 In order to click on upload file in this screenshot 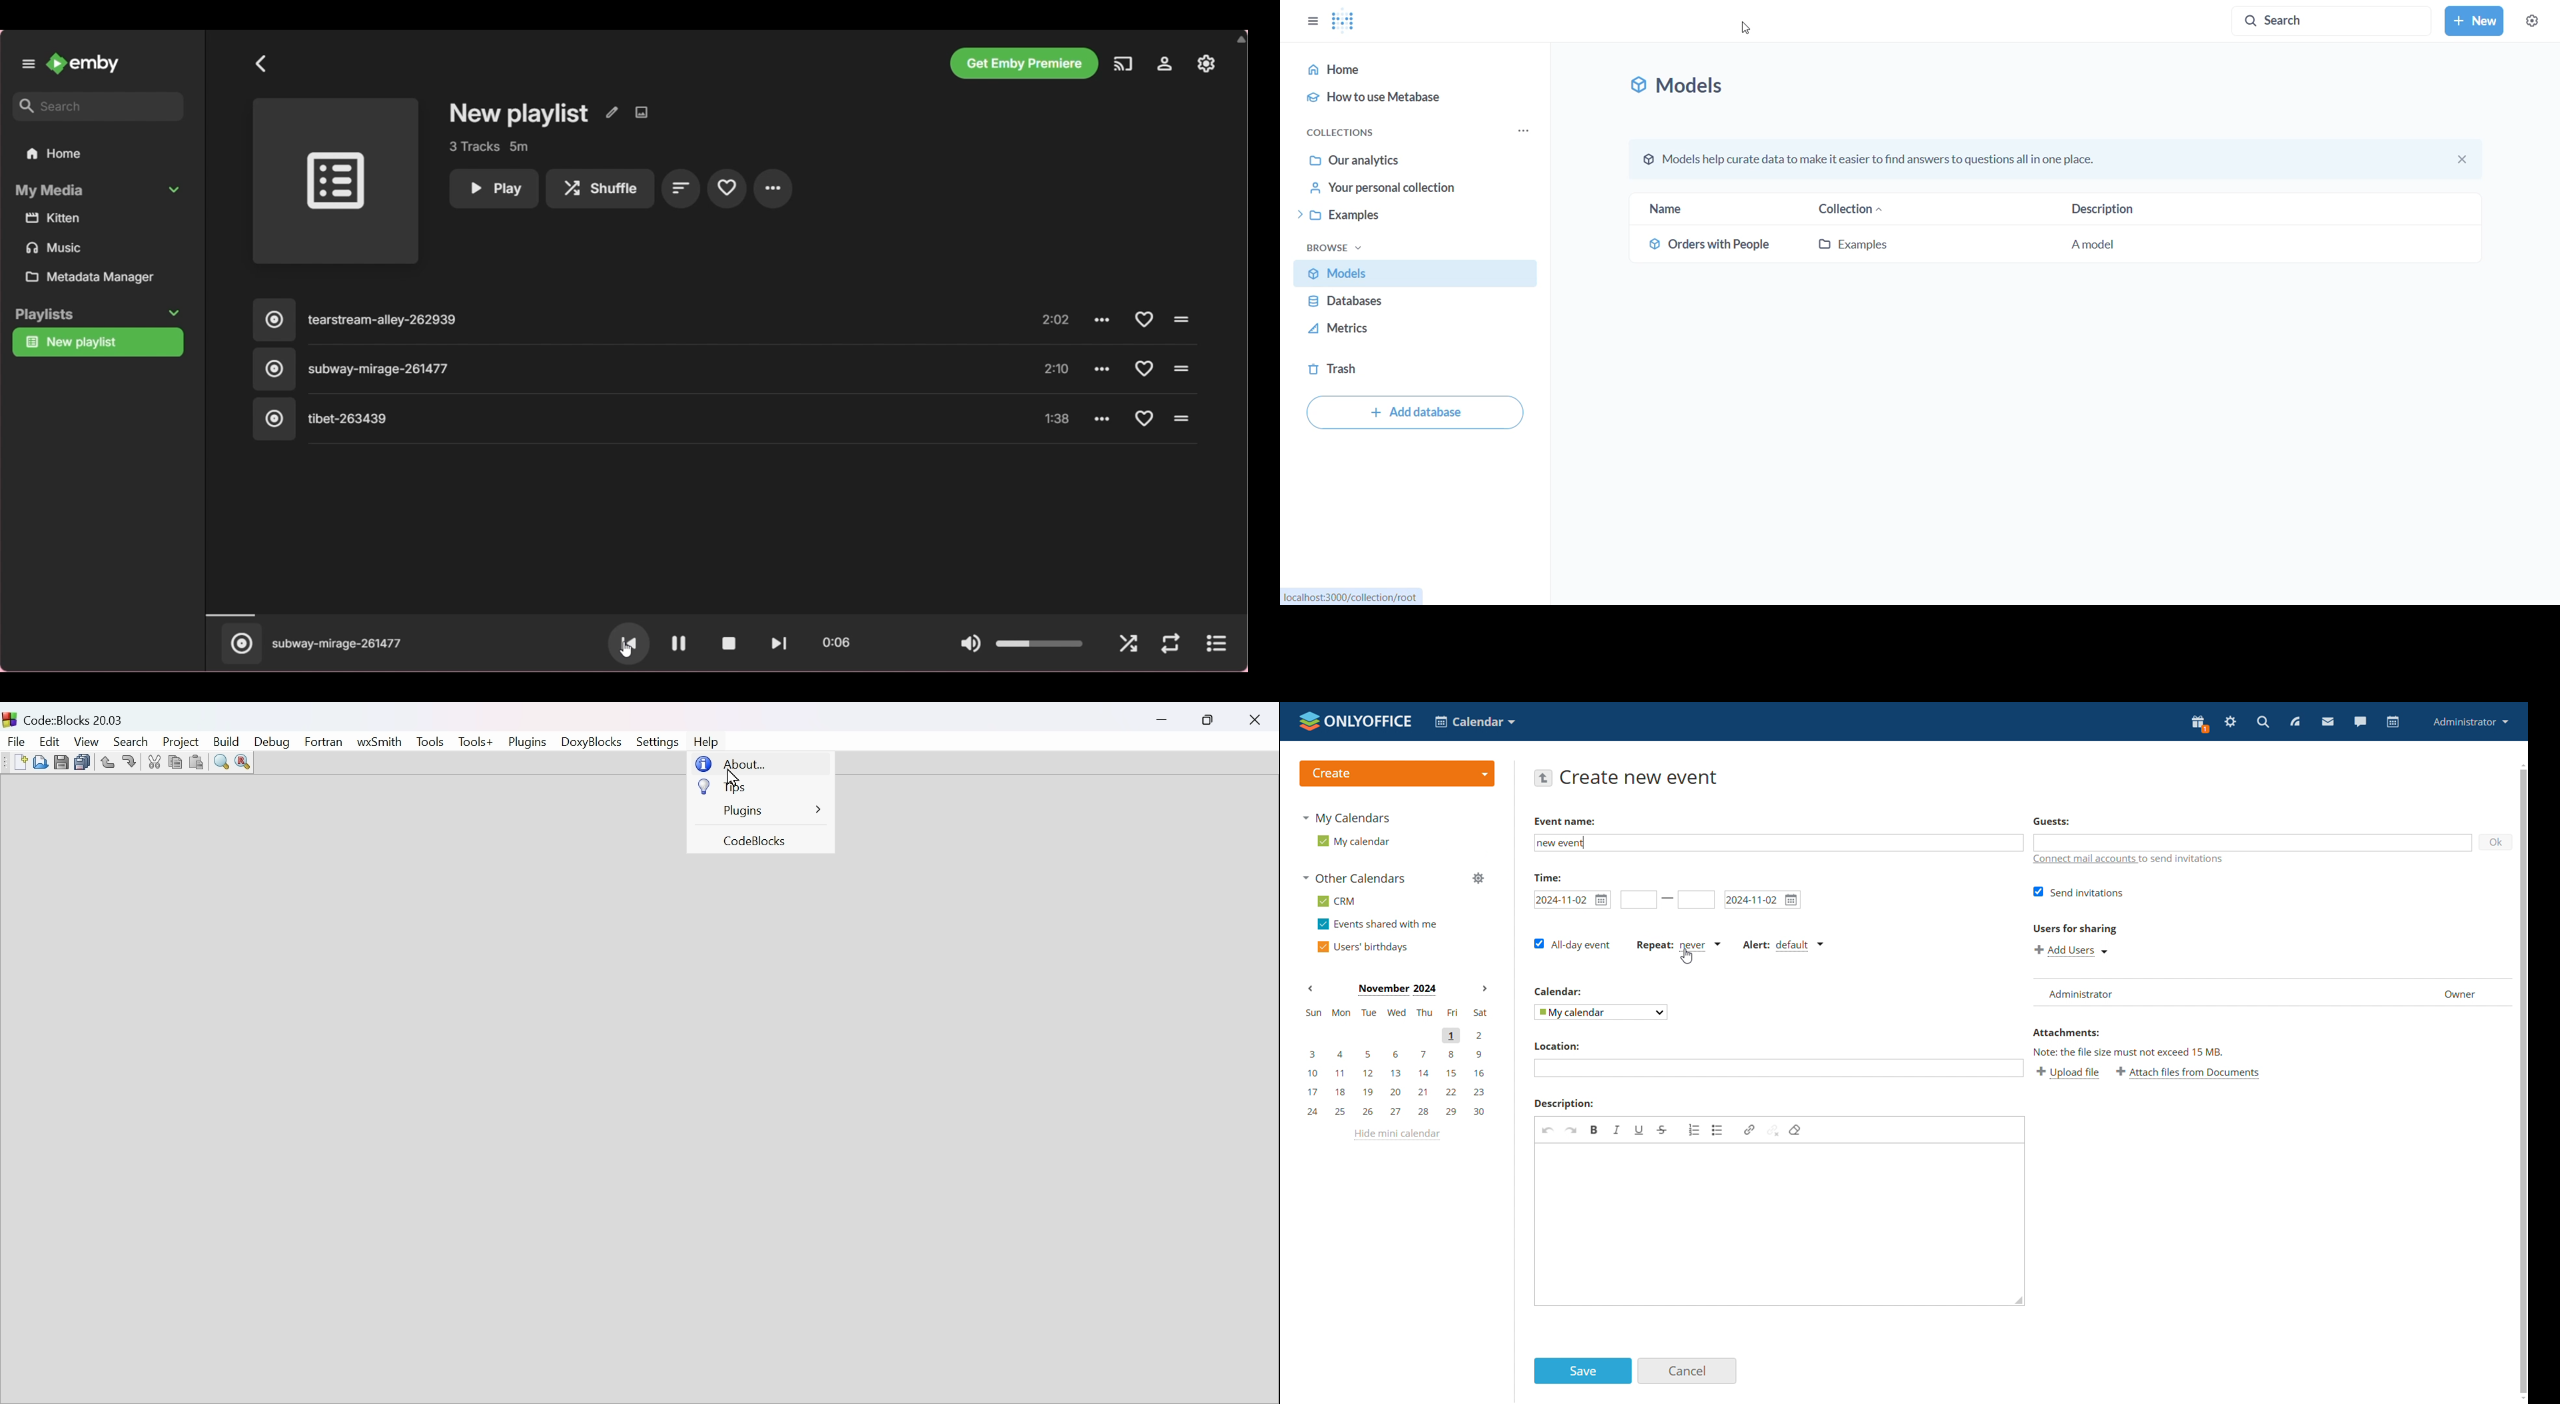, I will do `click(2069, 1074)`.